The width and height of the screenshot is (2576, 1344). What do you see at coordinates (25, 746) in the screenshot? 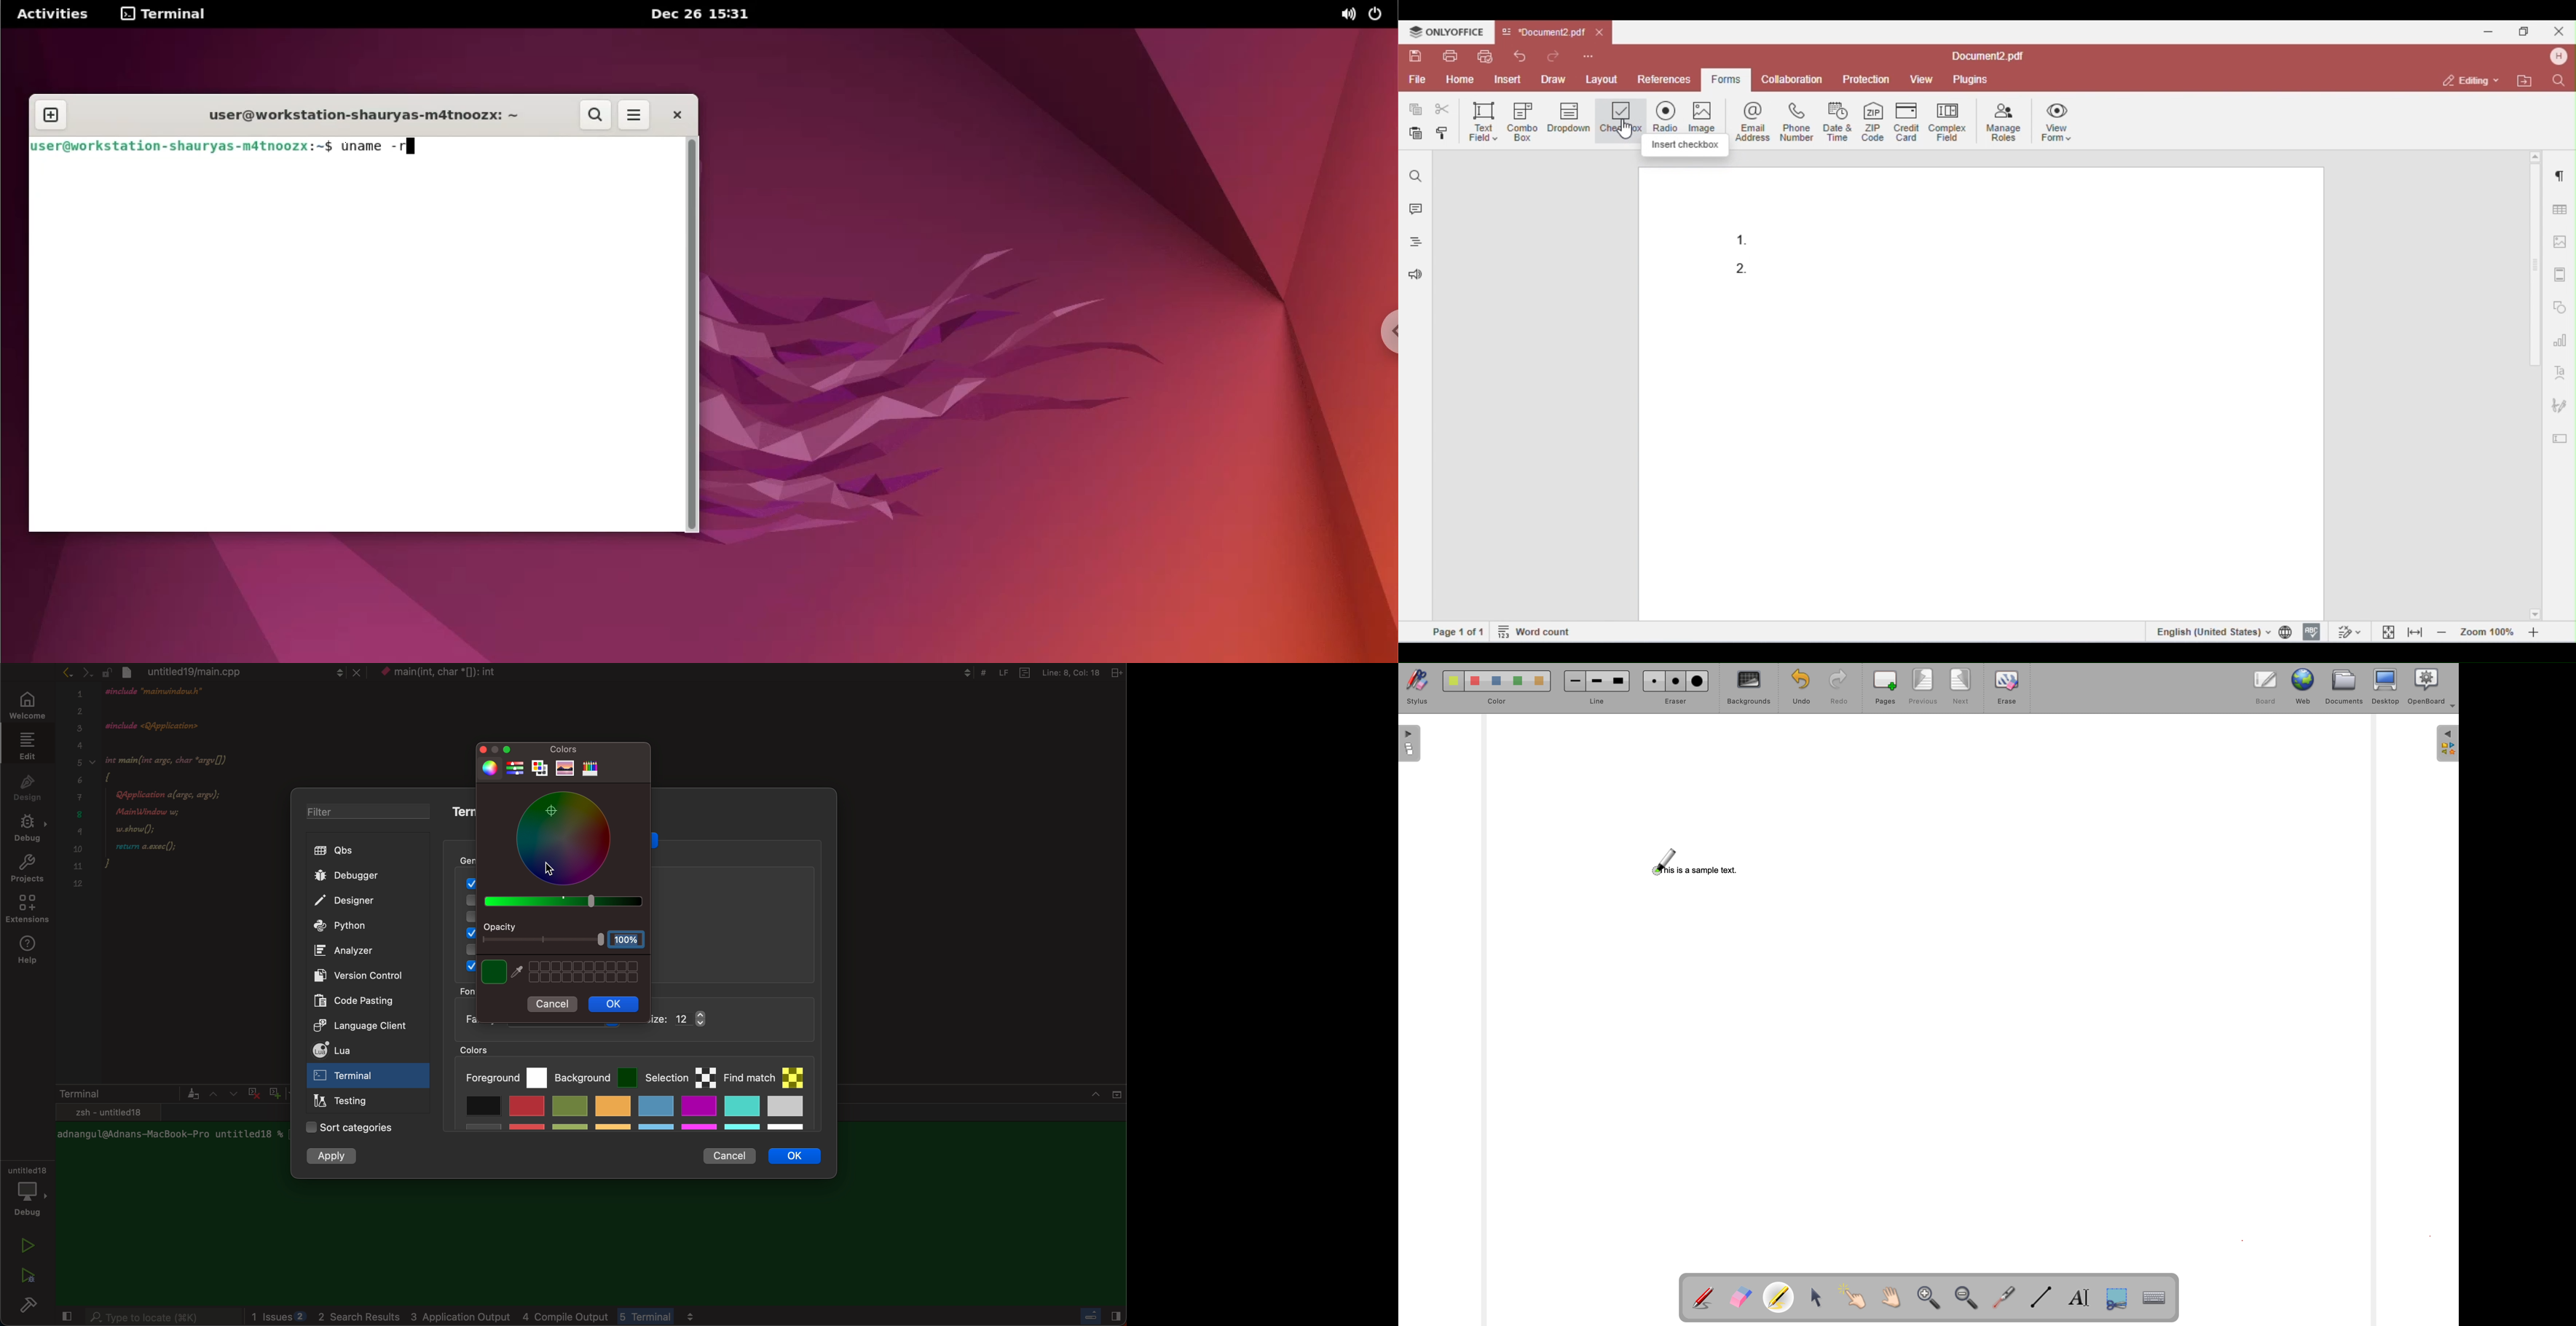
I see `edit` at bounding box center [25, 746].